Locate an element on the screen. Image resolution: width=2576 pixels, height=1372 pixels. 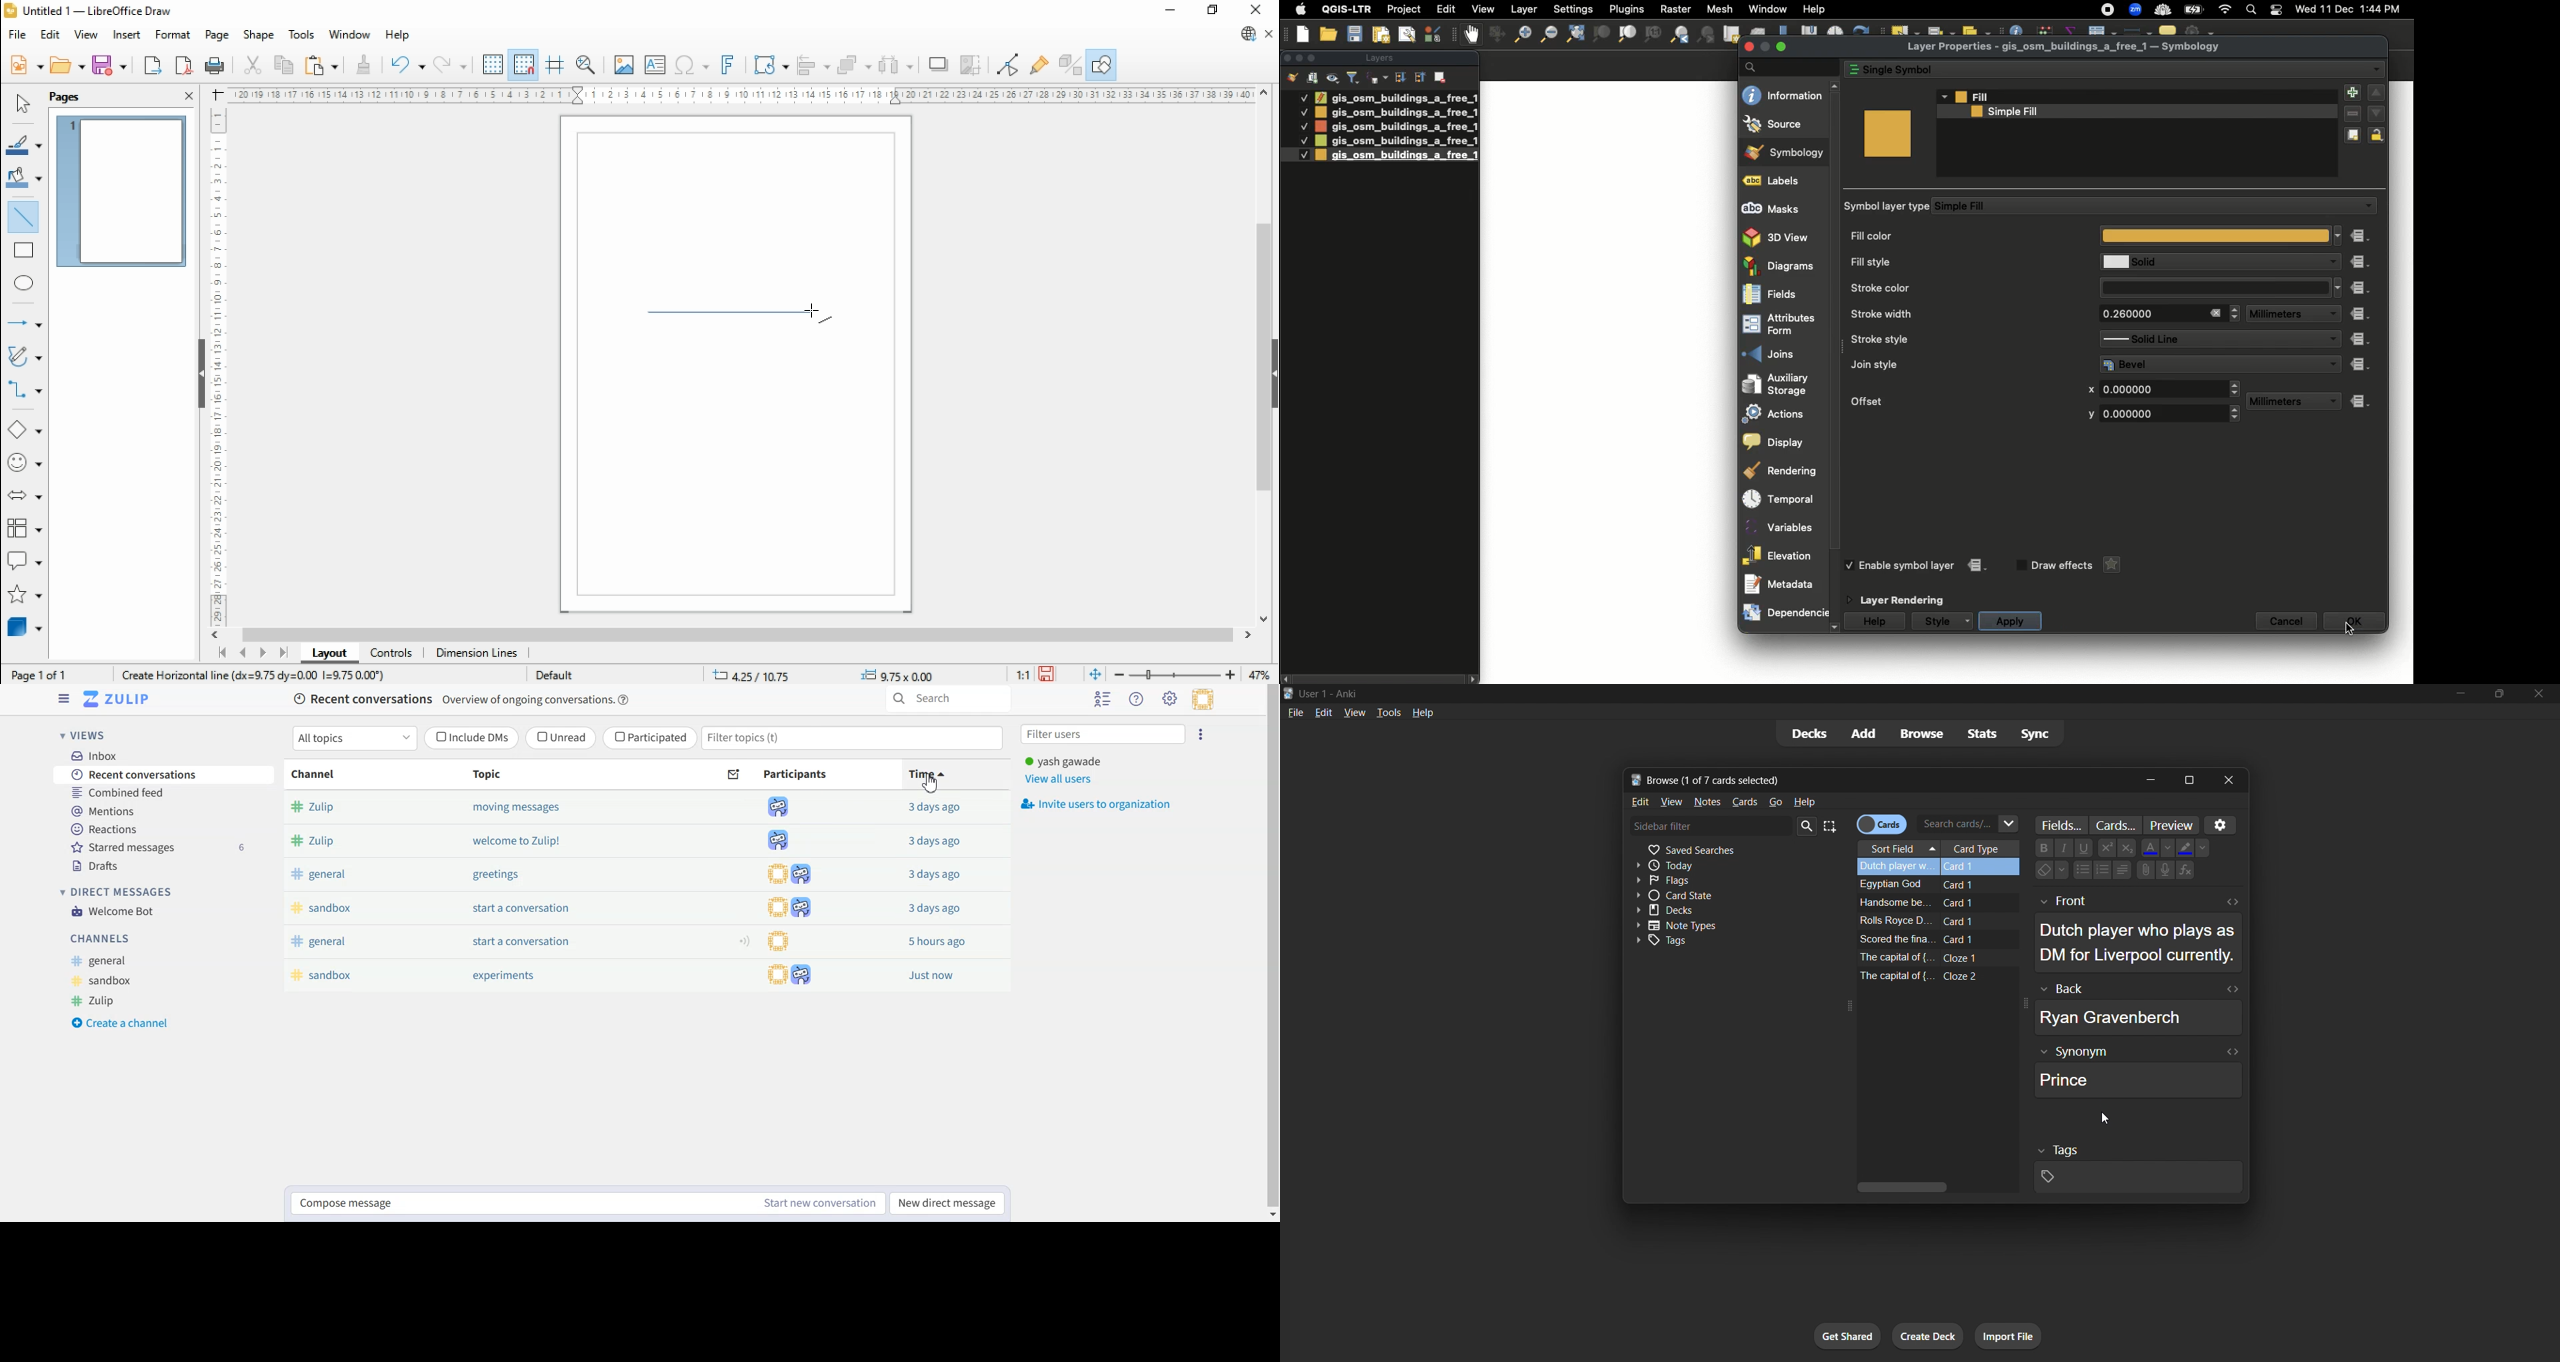
show draw functions is located at coordinates (1103, 64).